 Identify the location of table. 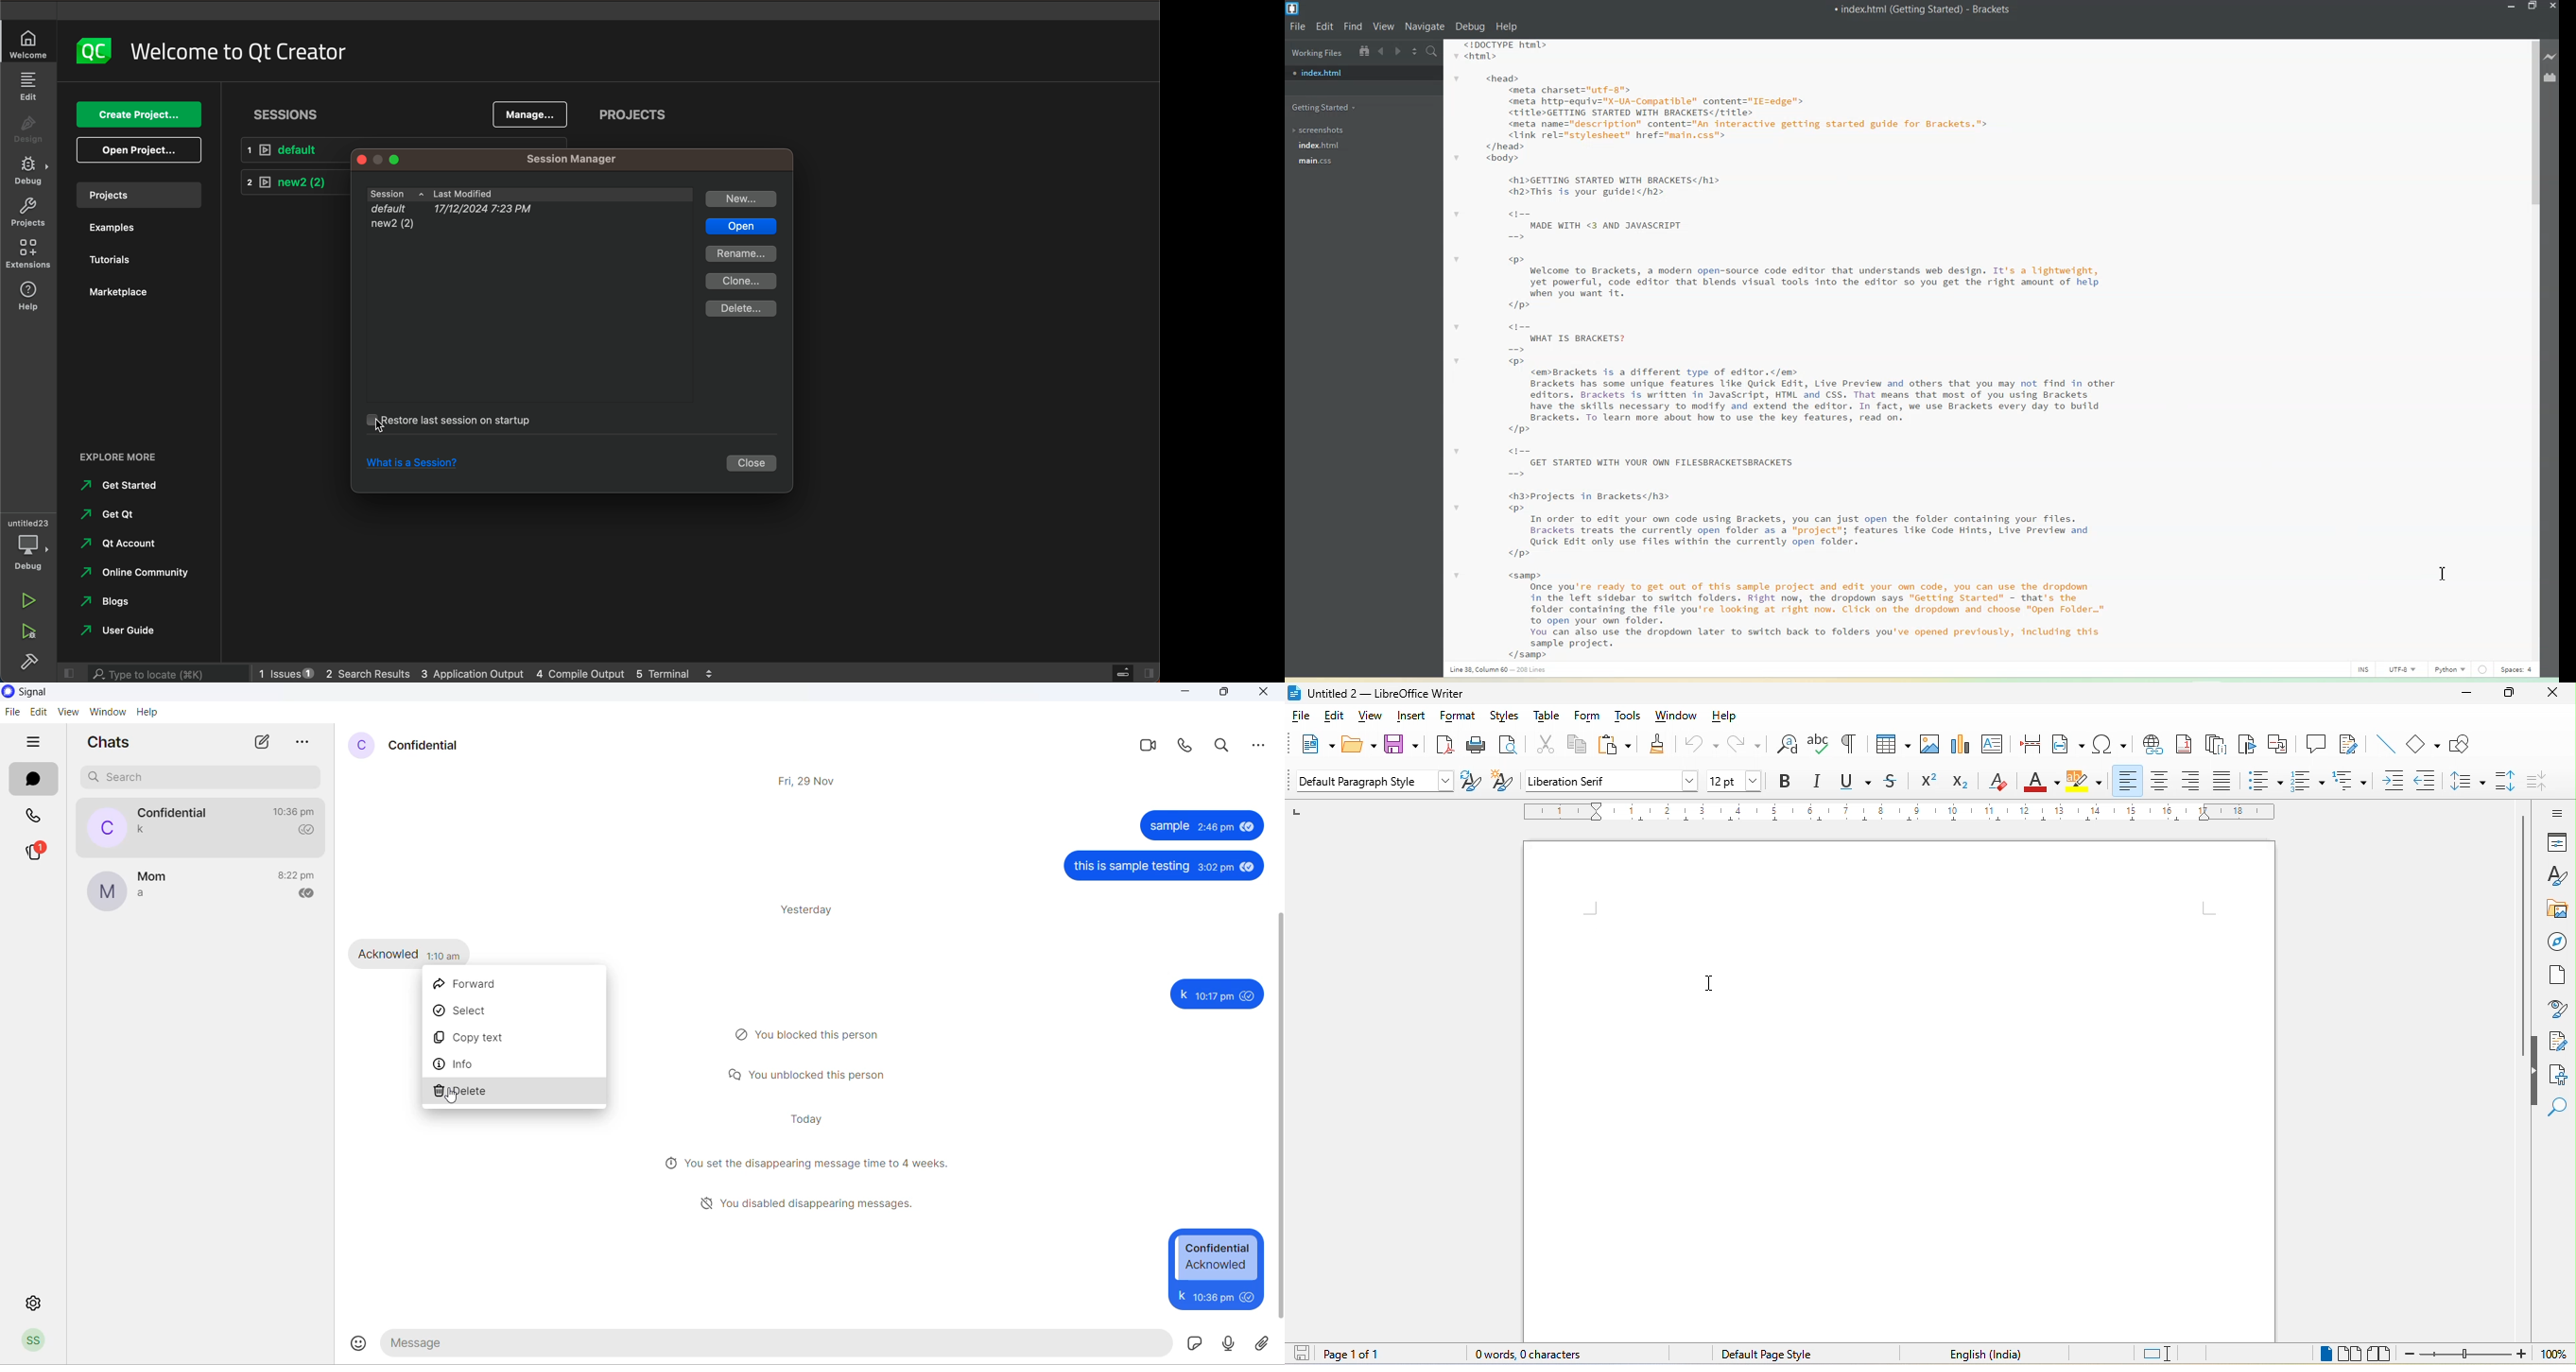
(1894, 746).